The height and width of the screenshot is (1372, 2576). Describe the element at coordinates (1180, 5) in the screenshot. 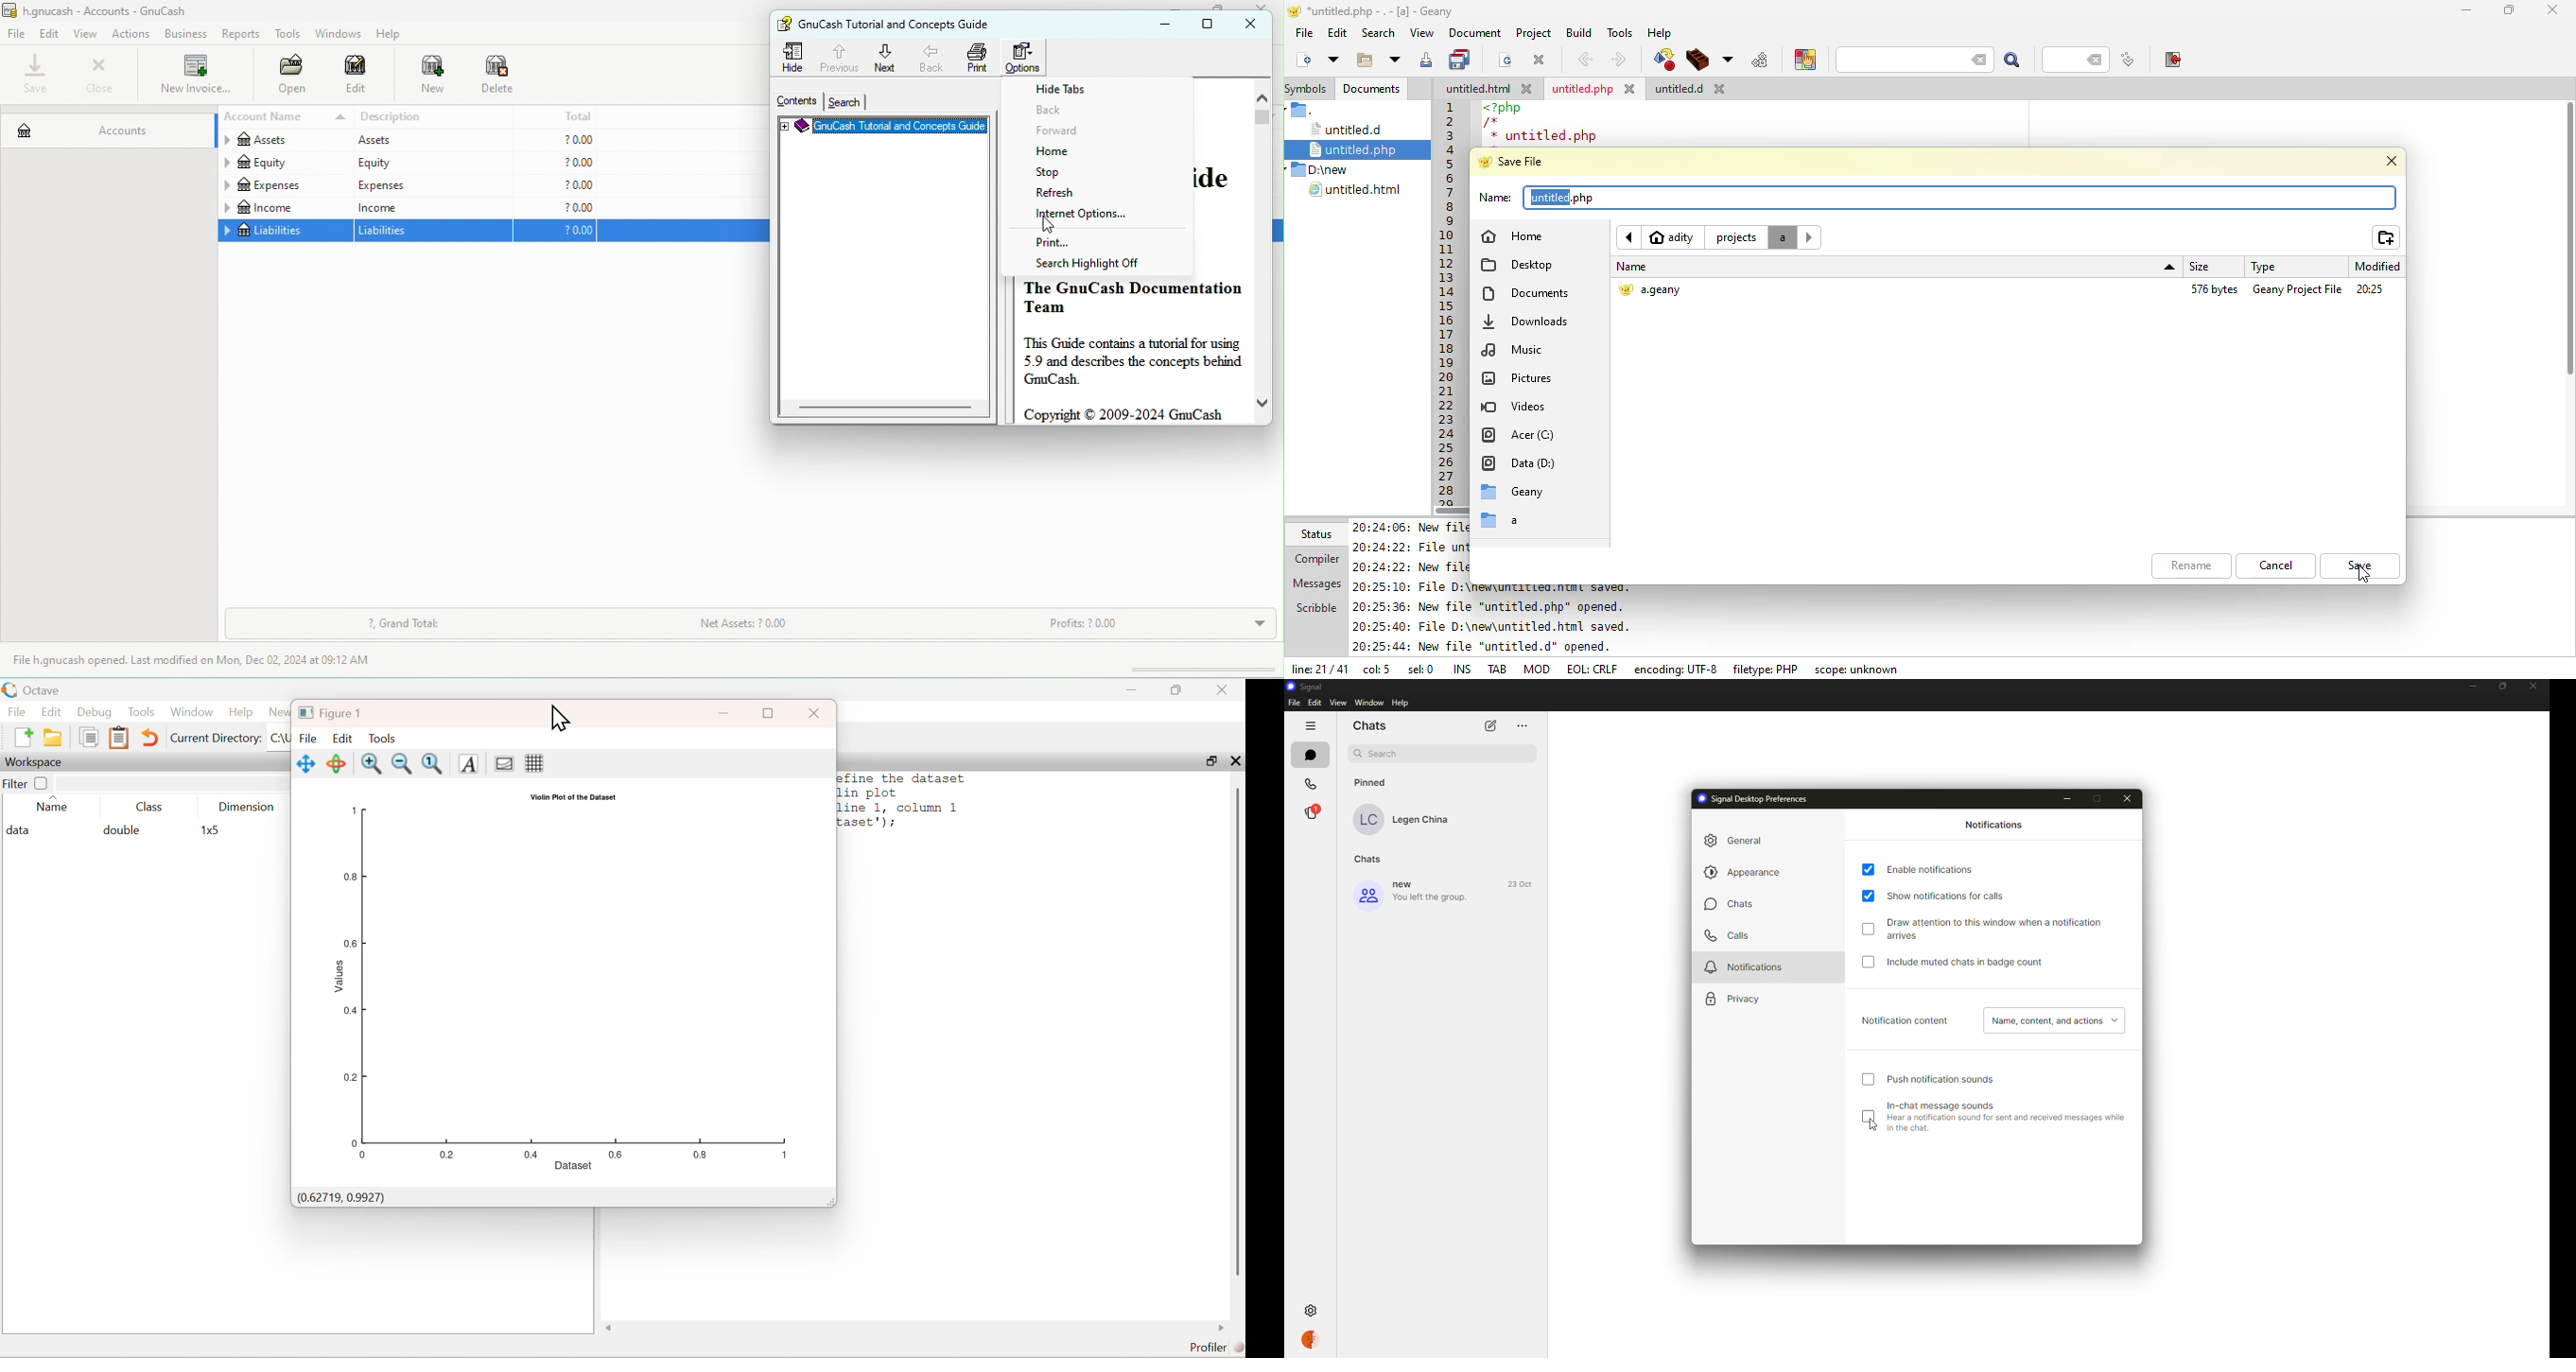

I see `minimize` at that location.